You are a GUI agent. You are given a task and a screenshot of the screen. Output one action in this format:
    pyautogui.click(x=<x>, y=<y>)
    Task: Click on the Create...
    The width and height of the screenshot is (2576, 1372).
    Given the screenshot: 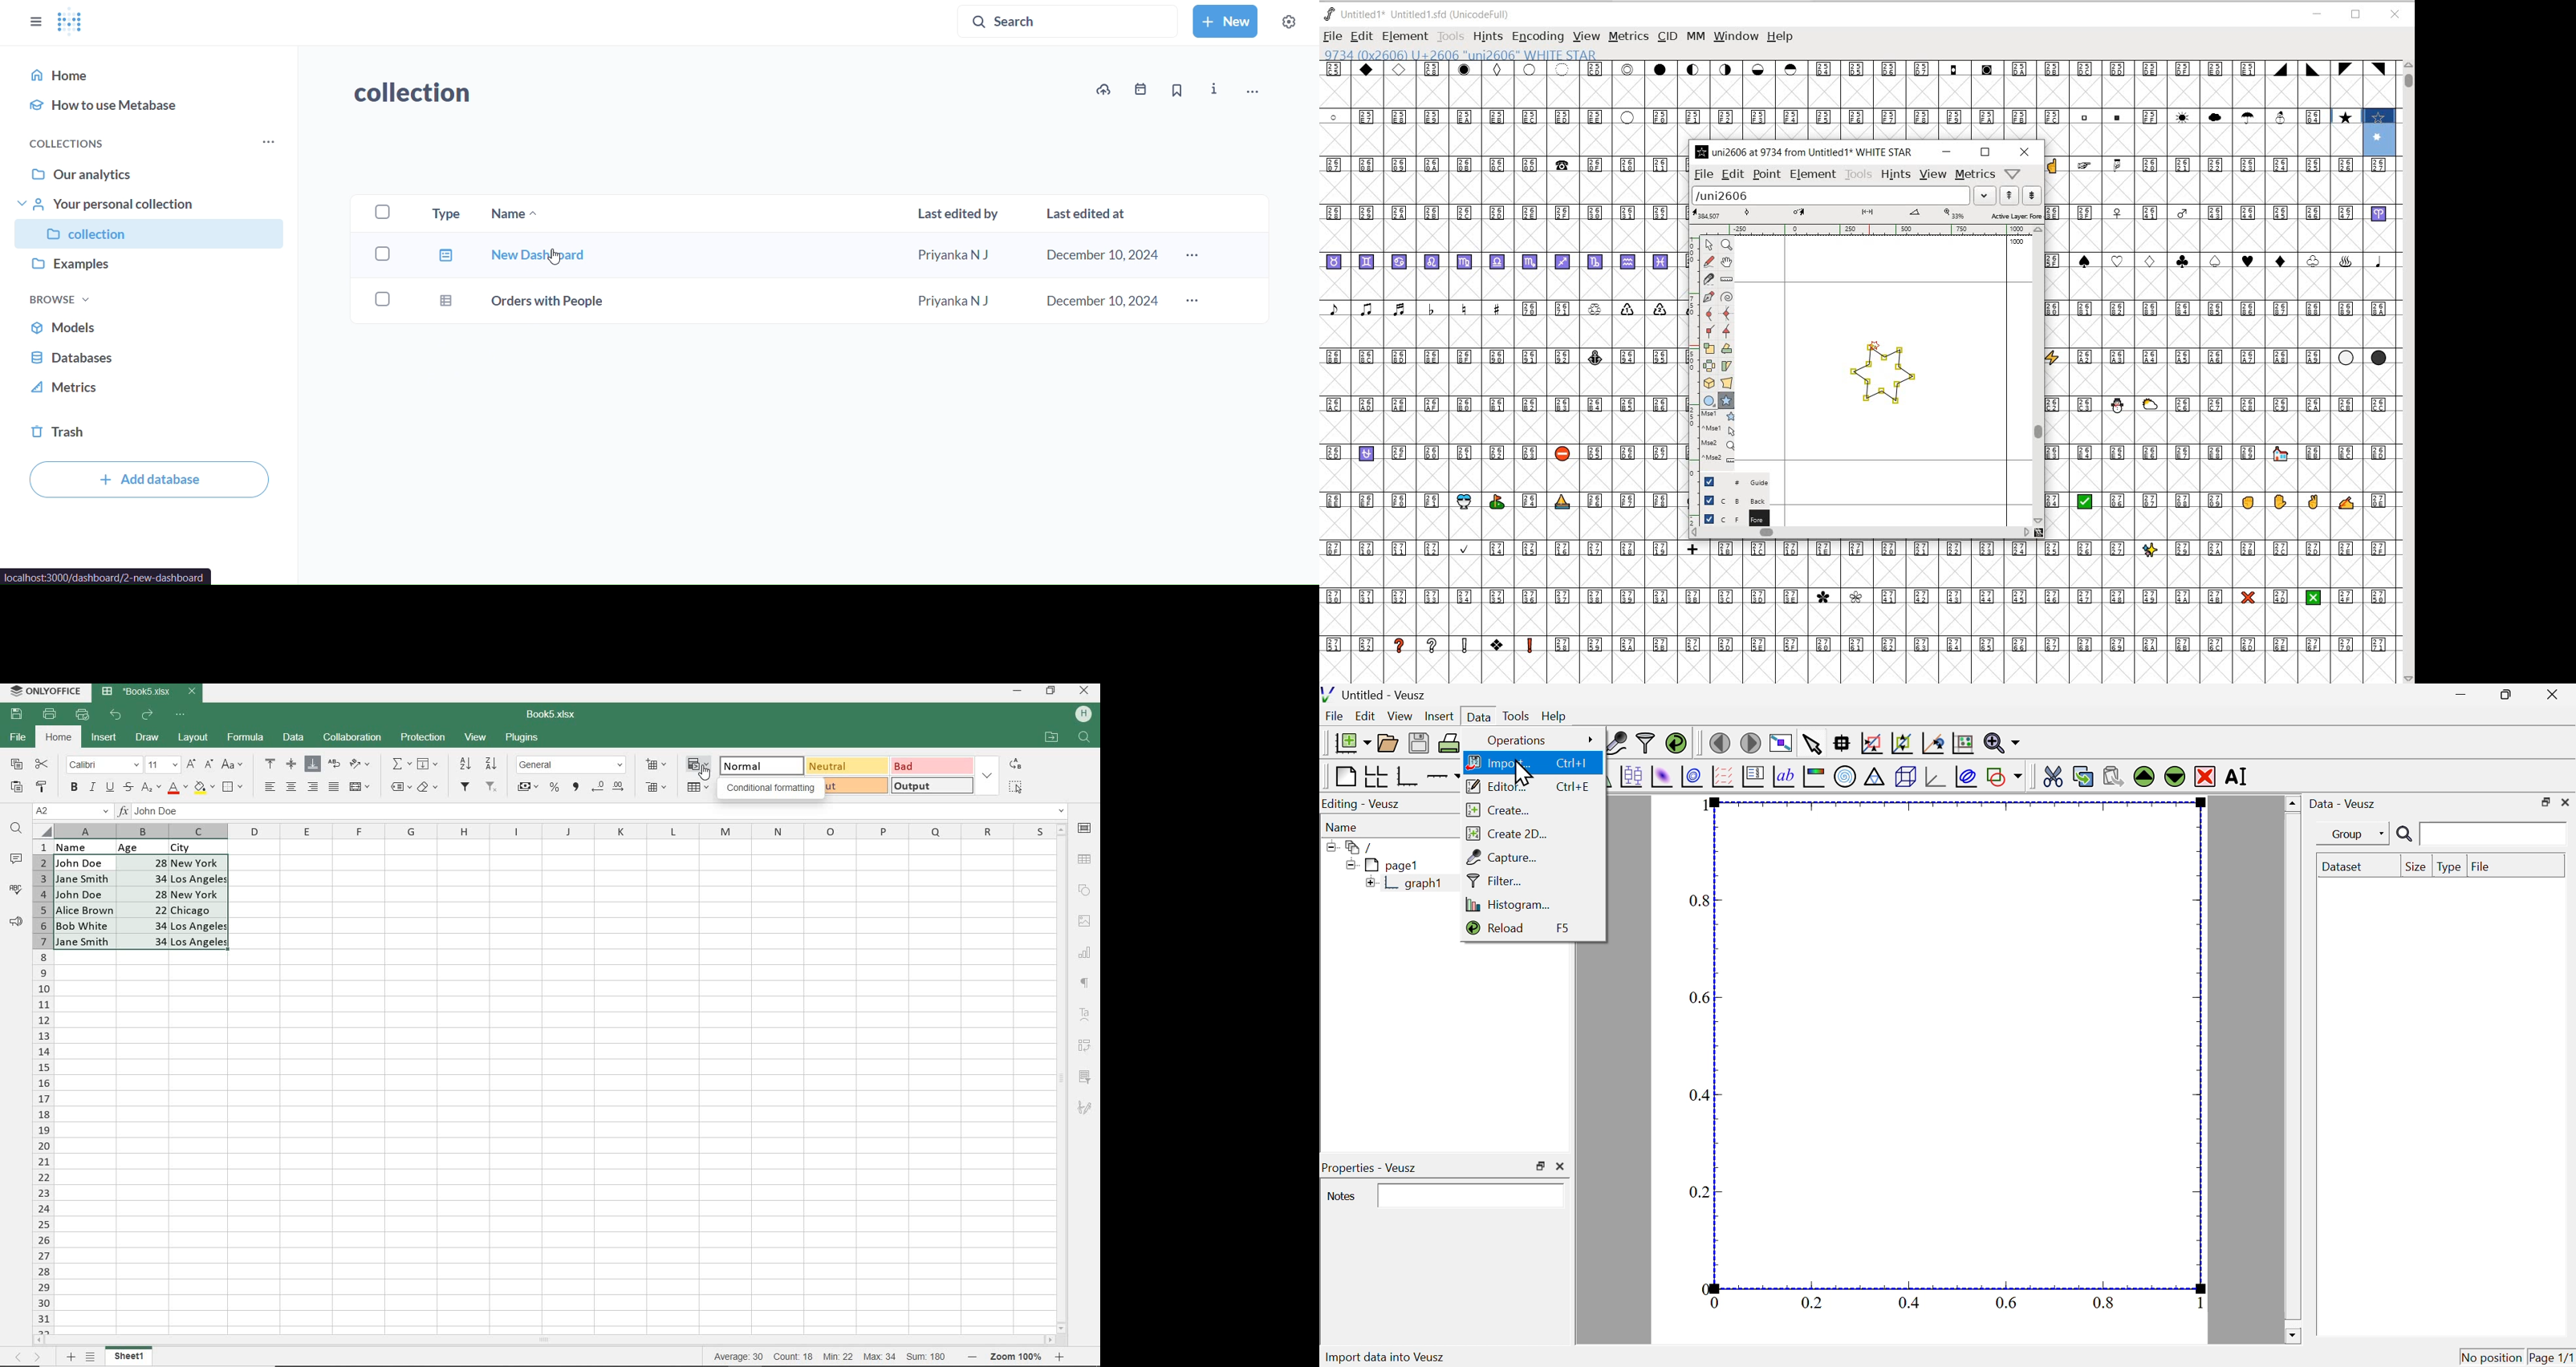 What is the action you would take?
    pyautogui.click(x=1502, y=809)
    